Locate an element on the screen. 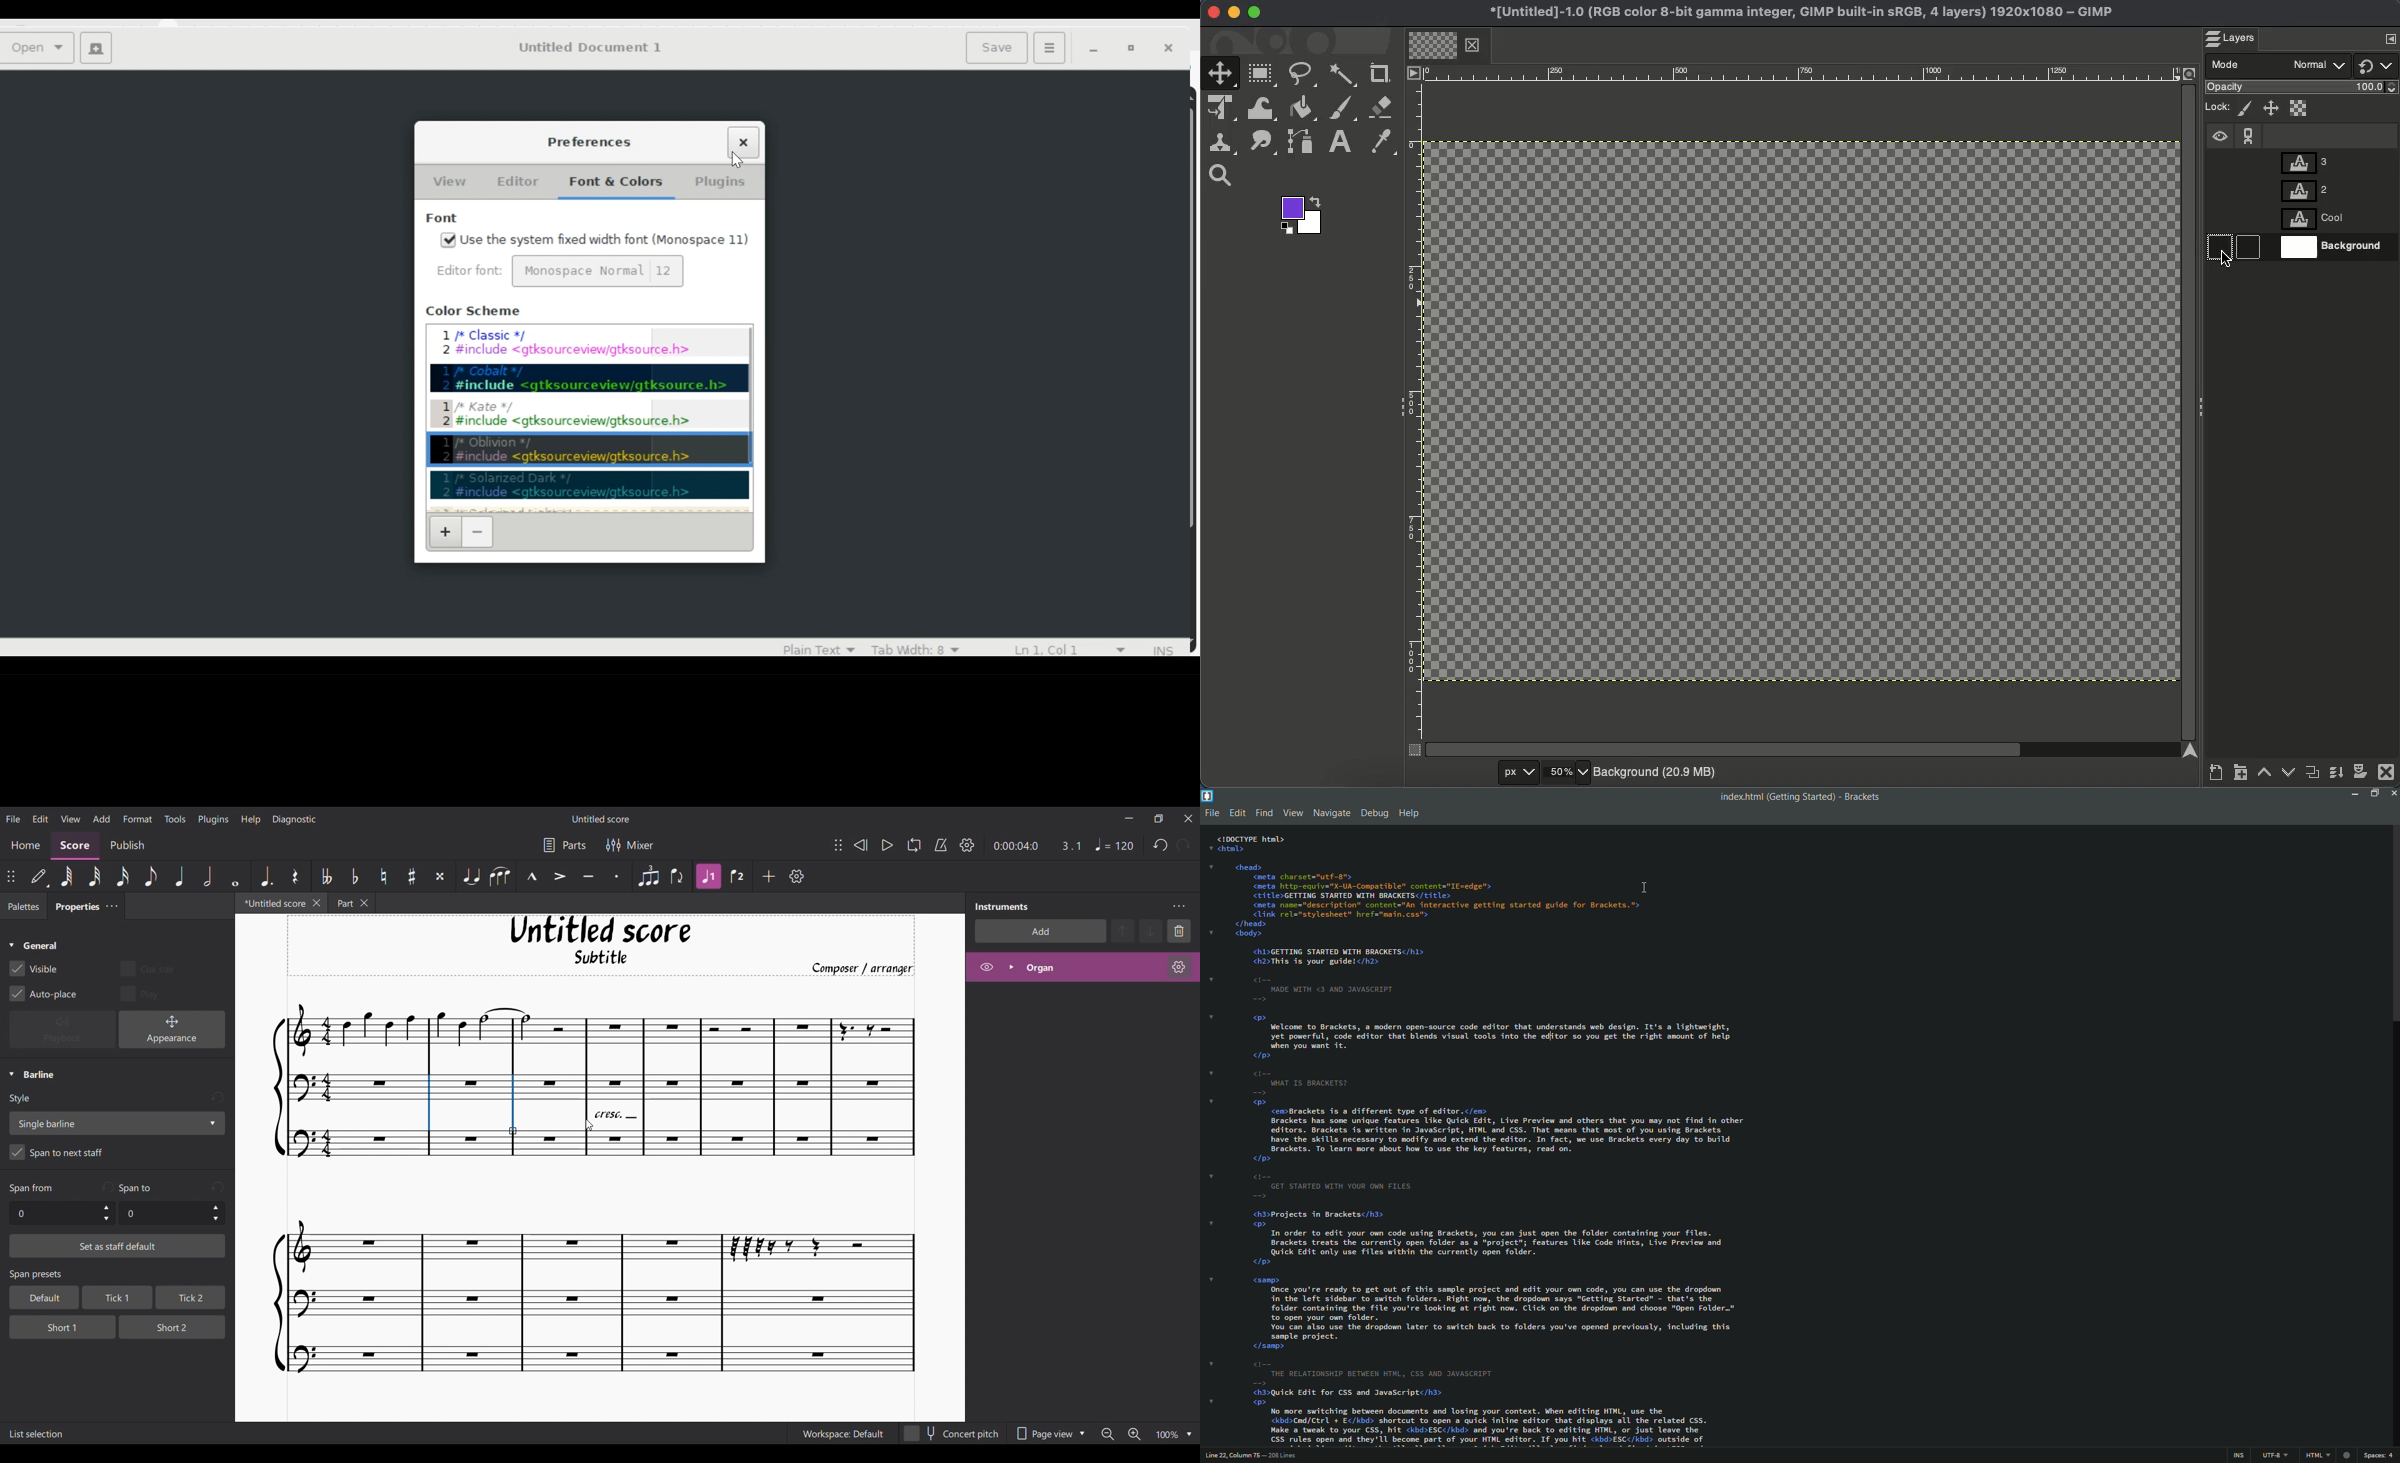  Properties tab, current selection is located at coordinates (73, 908).